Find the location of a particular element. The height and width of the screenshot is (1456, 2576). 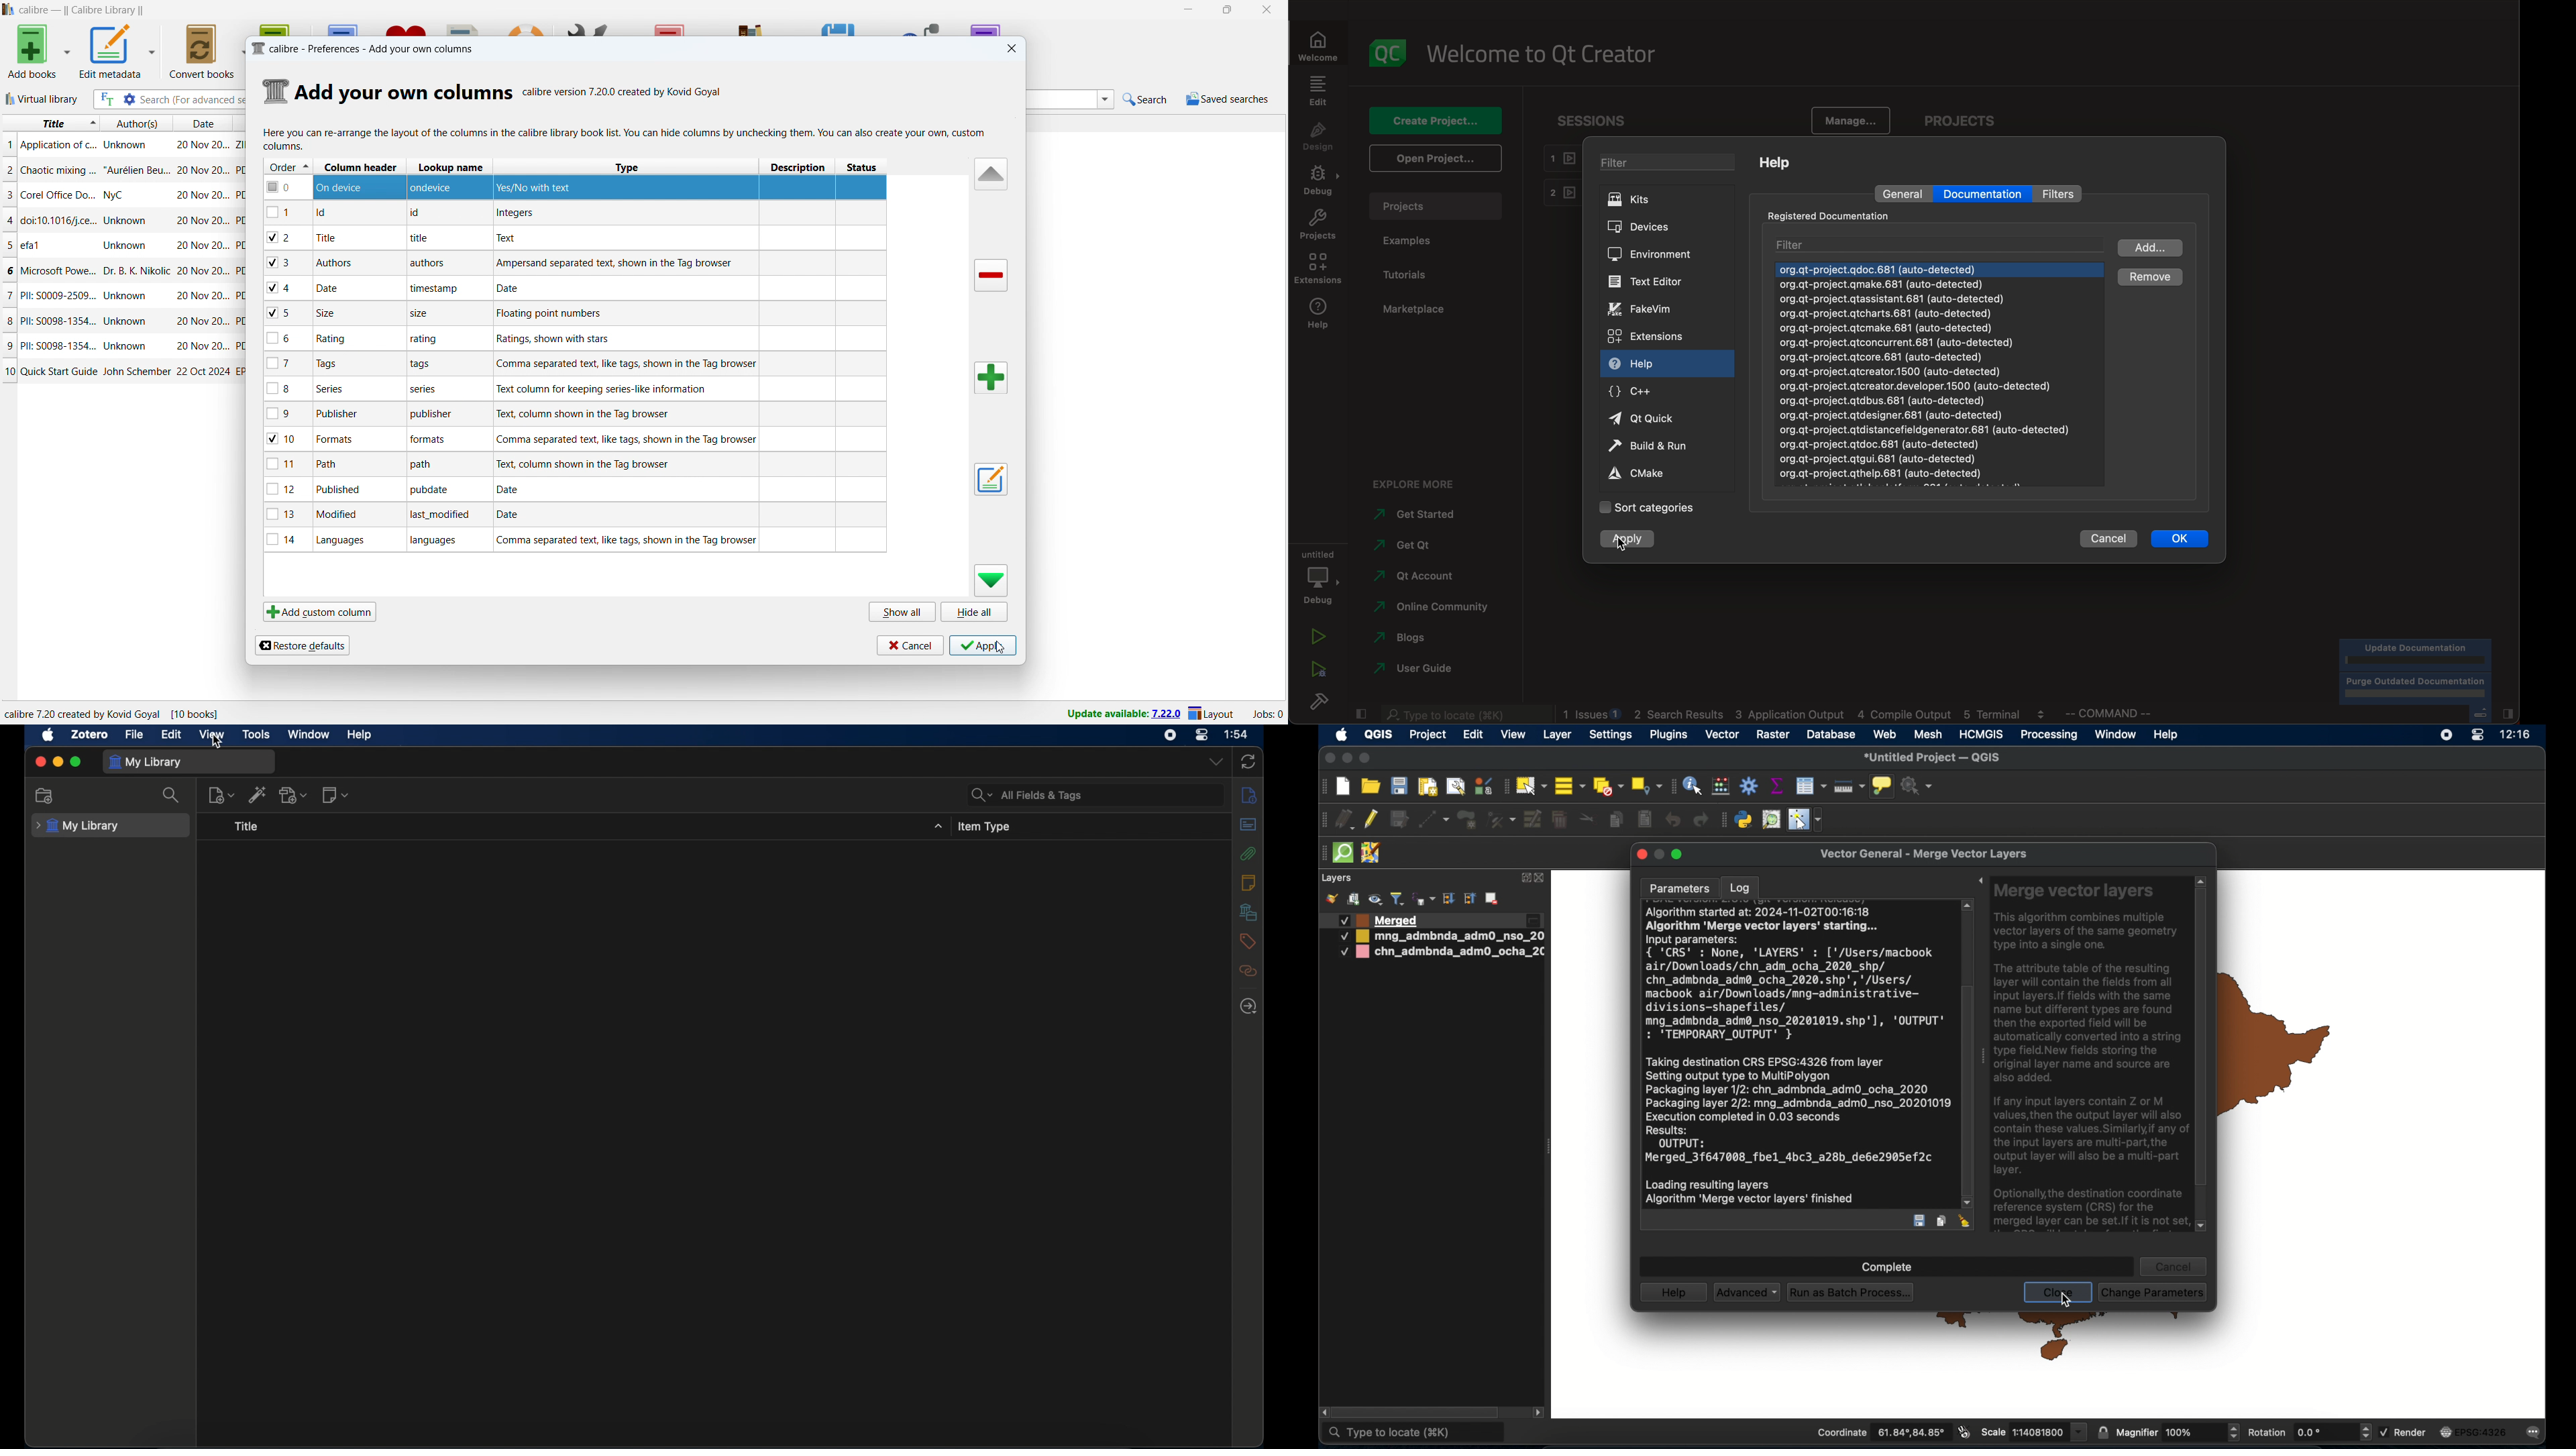

maximize is located at coordinates (76, 762).